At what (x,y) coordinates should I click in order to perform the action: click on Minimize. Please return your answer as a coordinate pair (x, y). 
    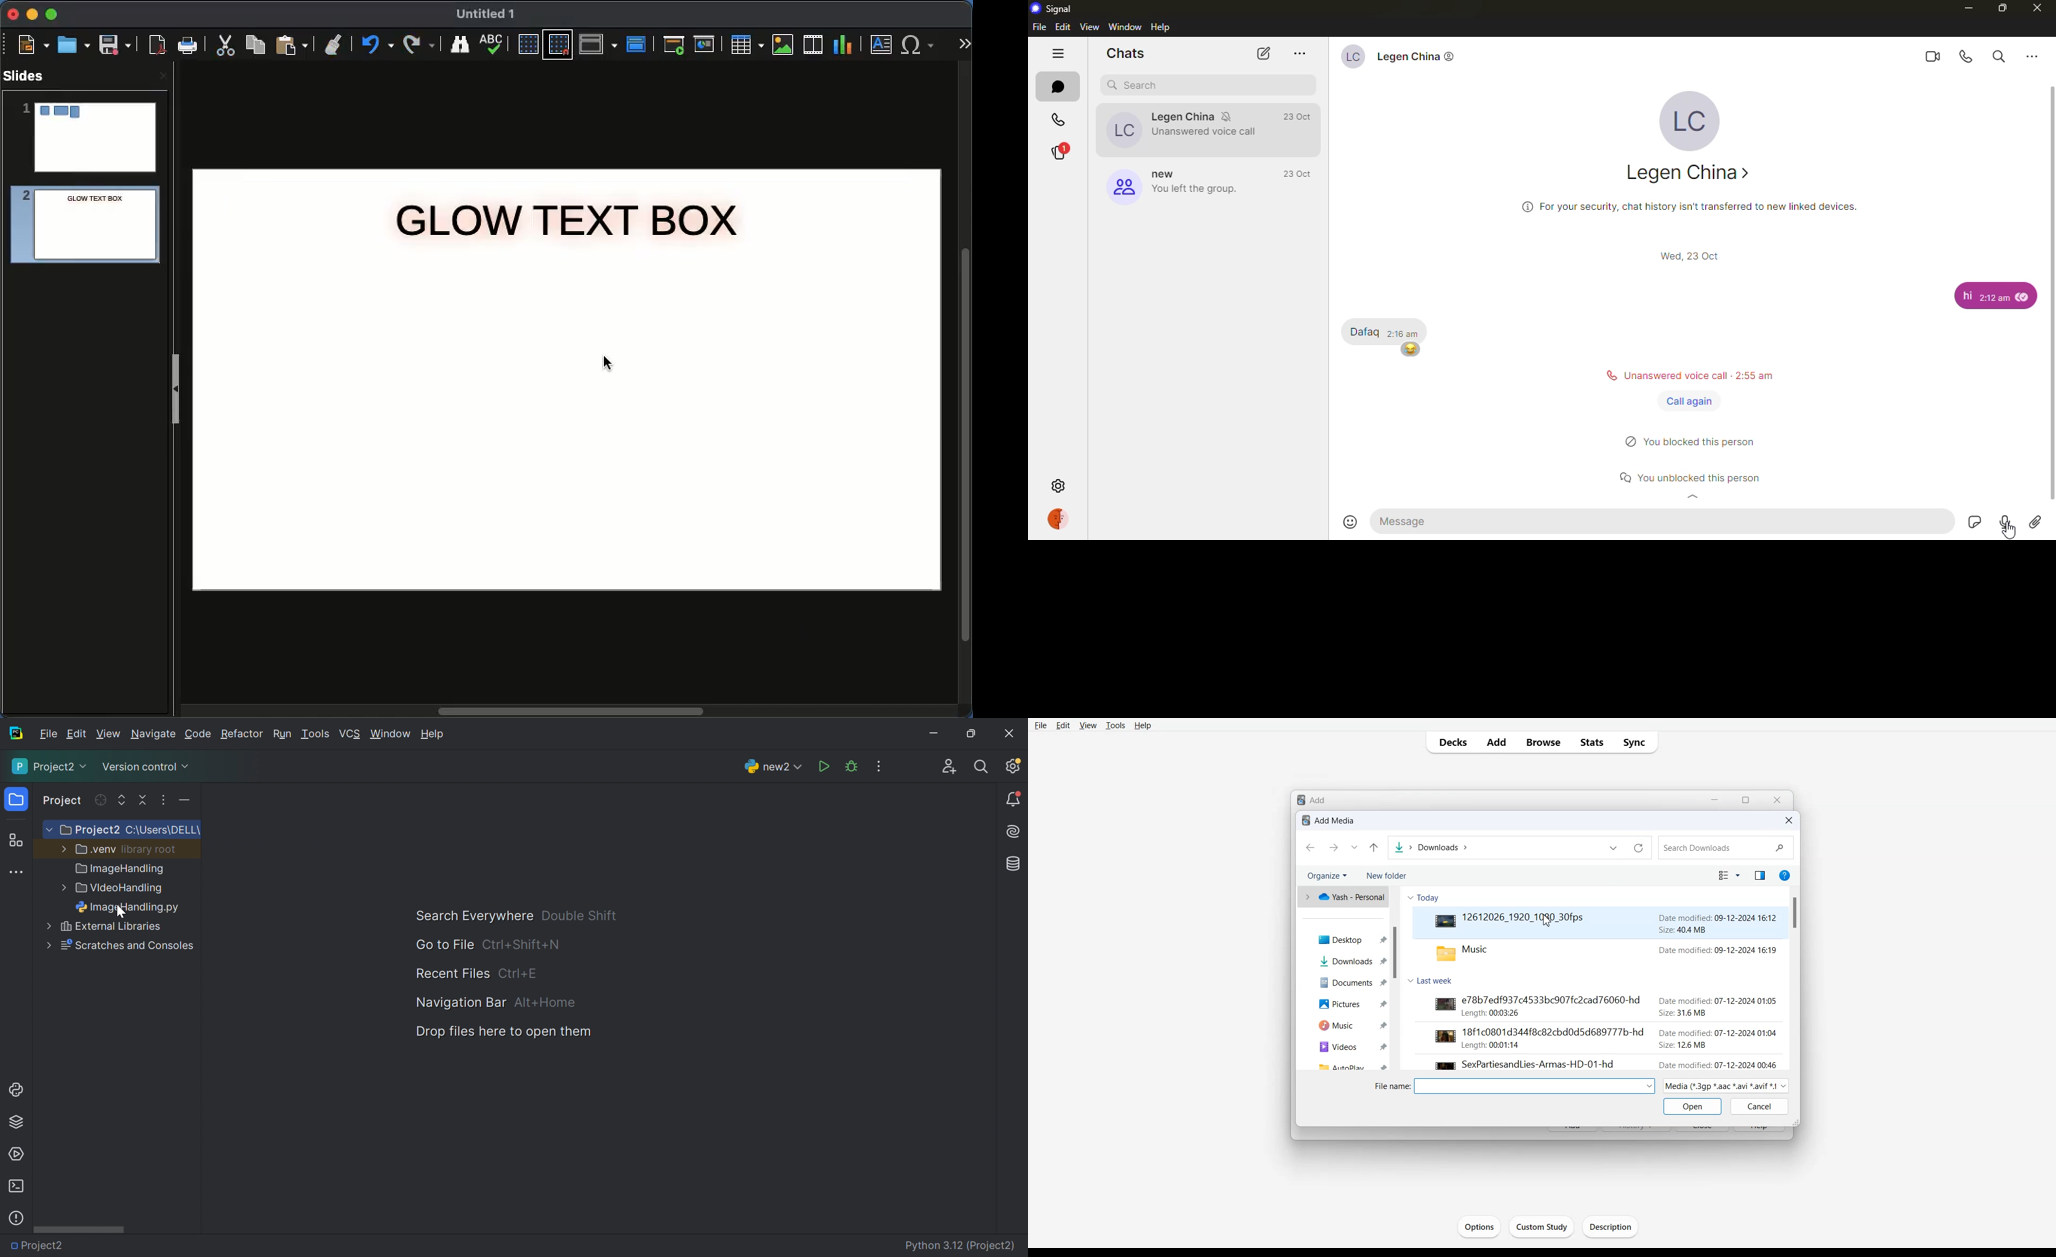
    Looking at the image, I should click on (1713, 799).